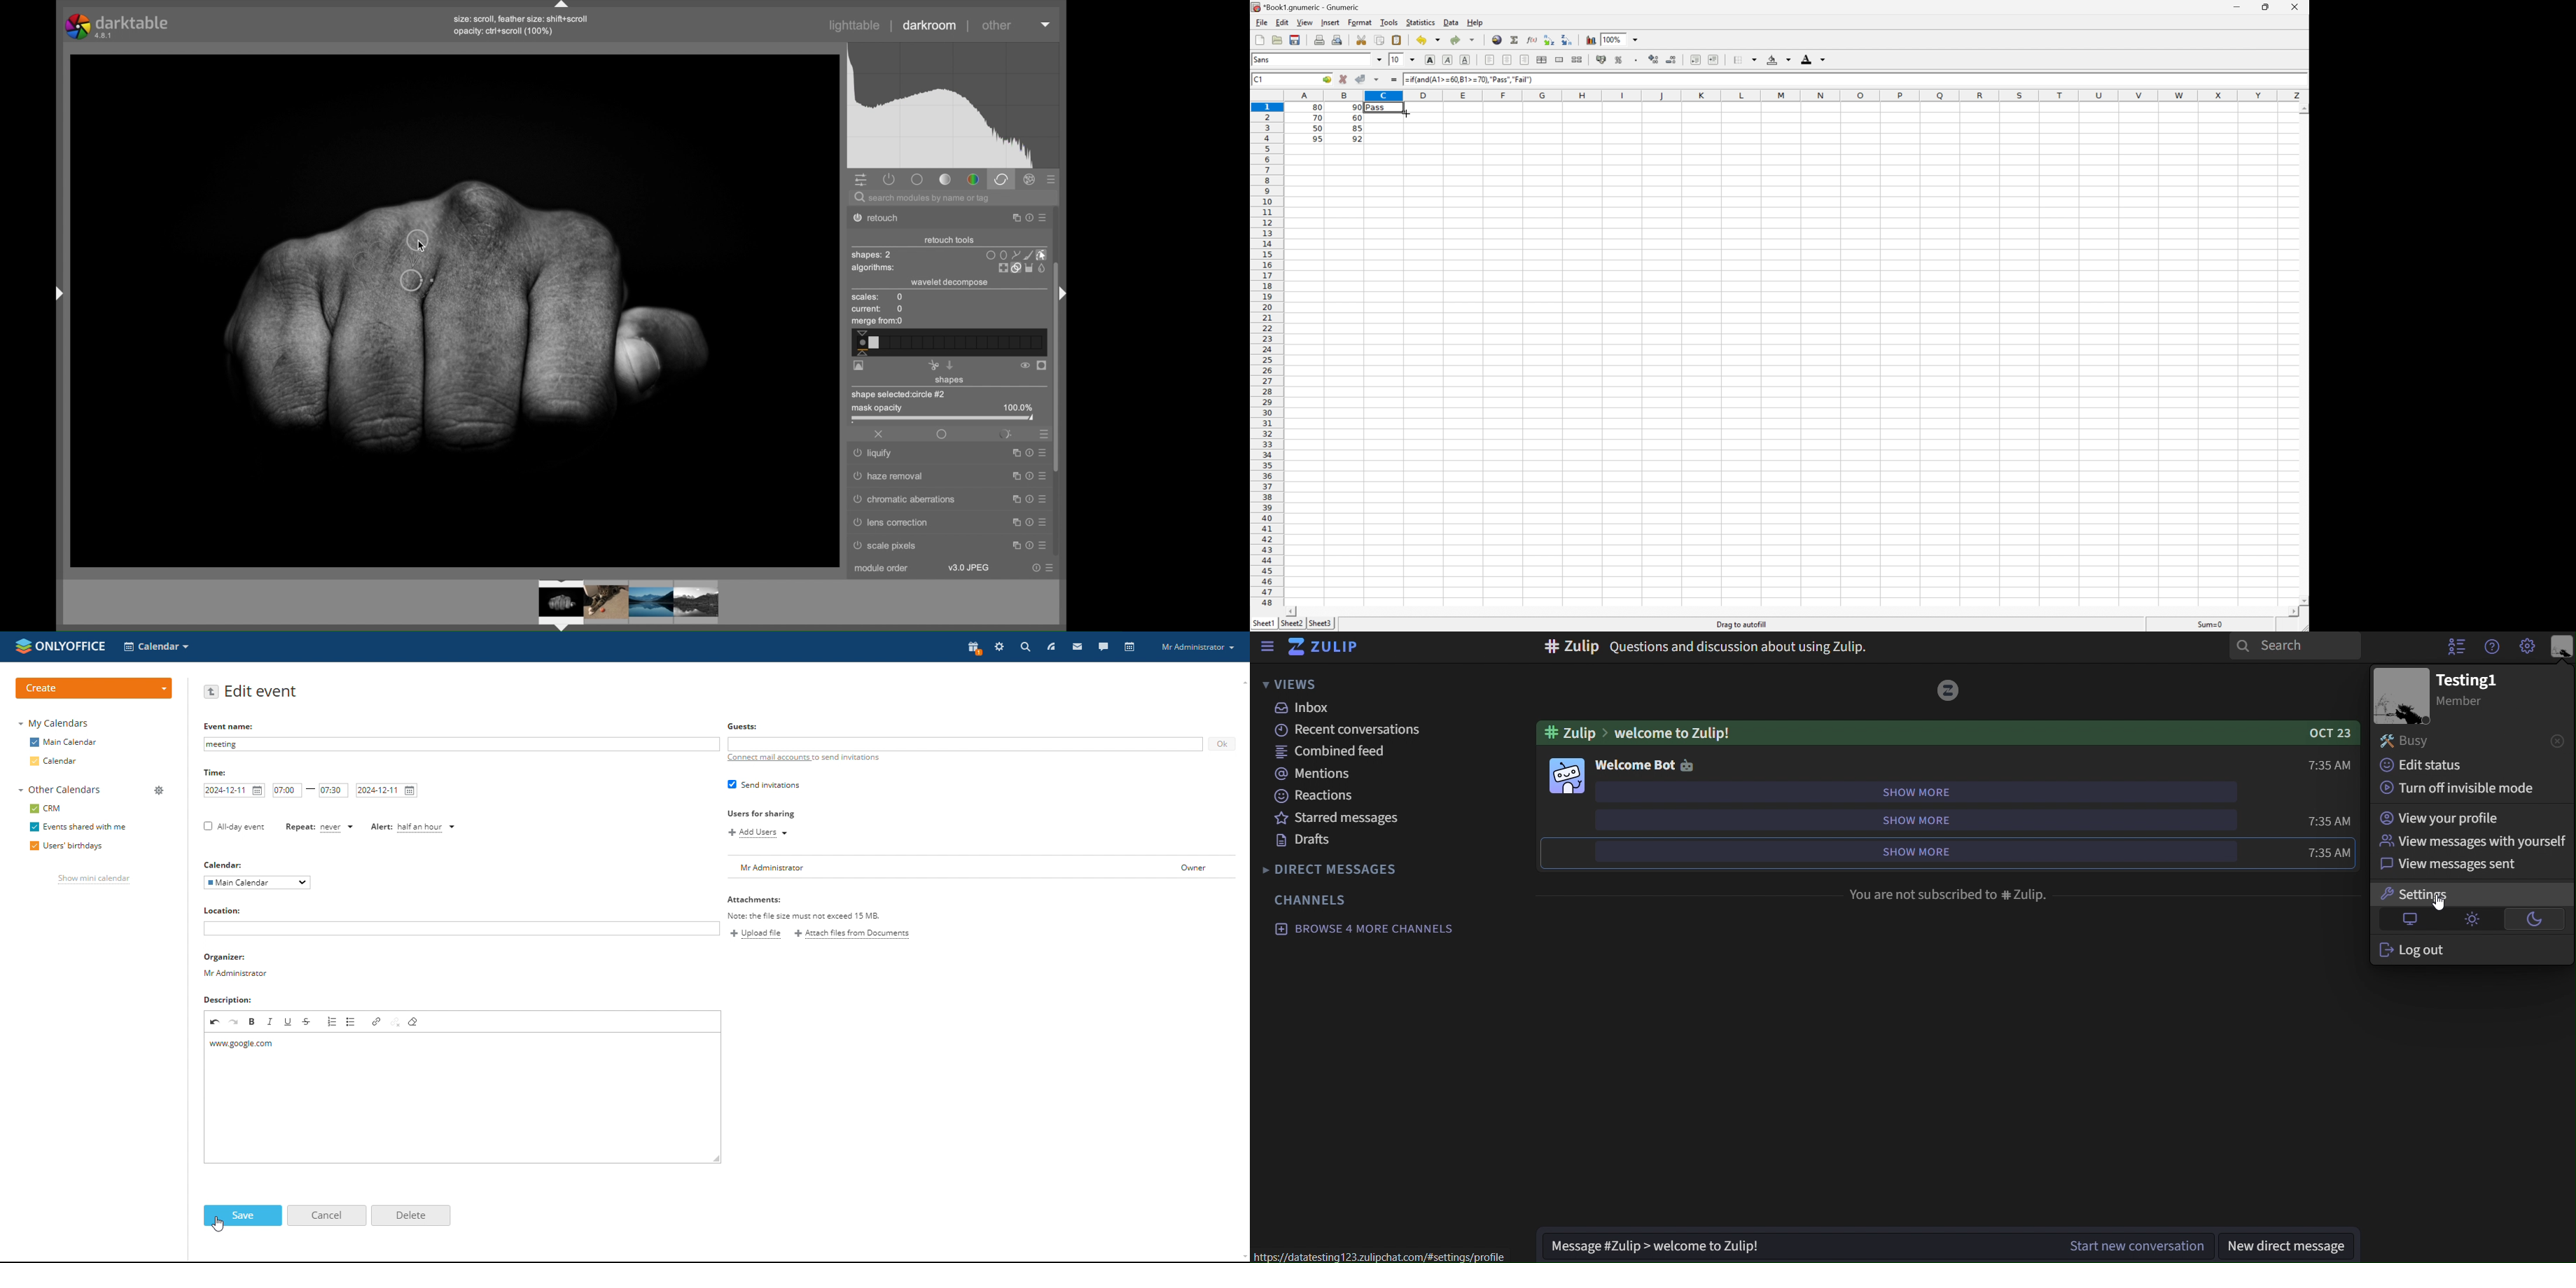  What do you see at coordinates (2471, 919) in the screenshot?
I see `light theme` at bounding box center [2471, 919].